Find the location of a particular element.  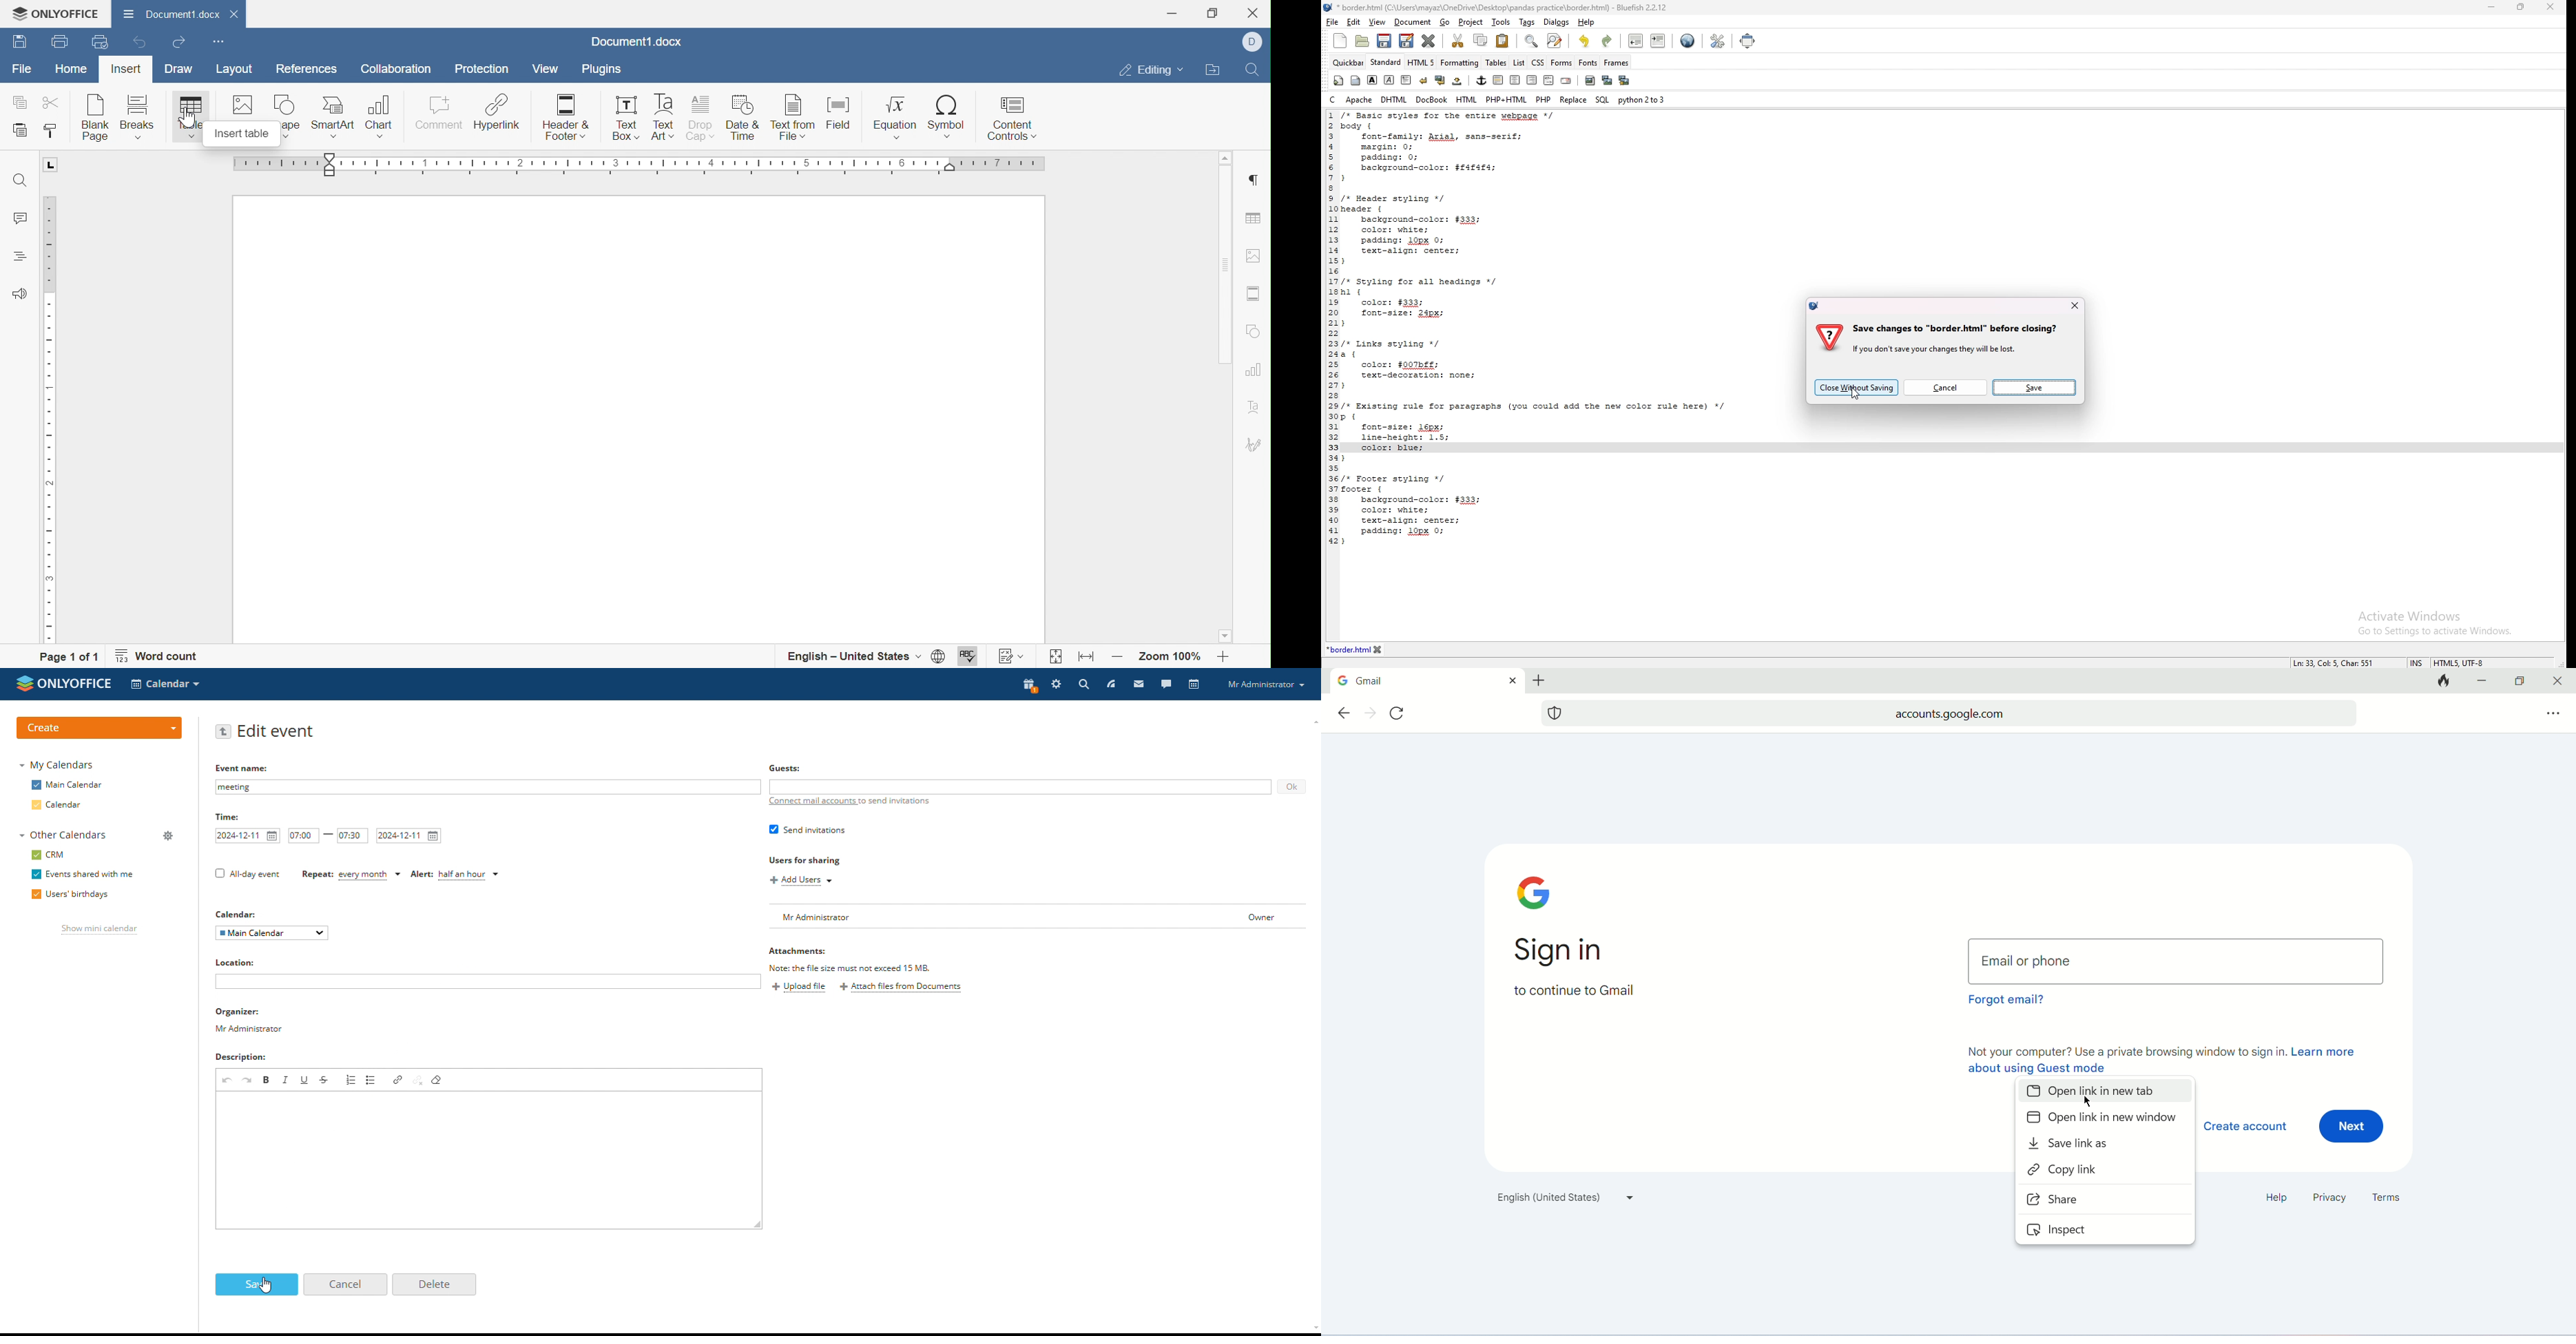

Table settings is located at coordinates (1256, 218).